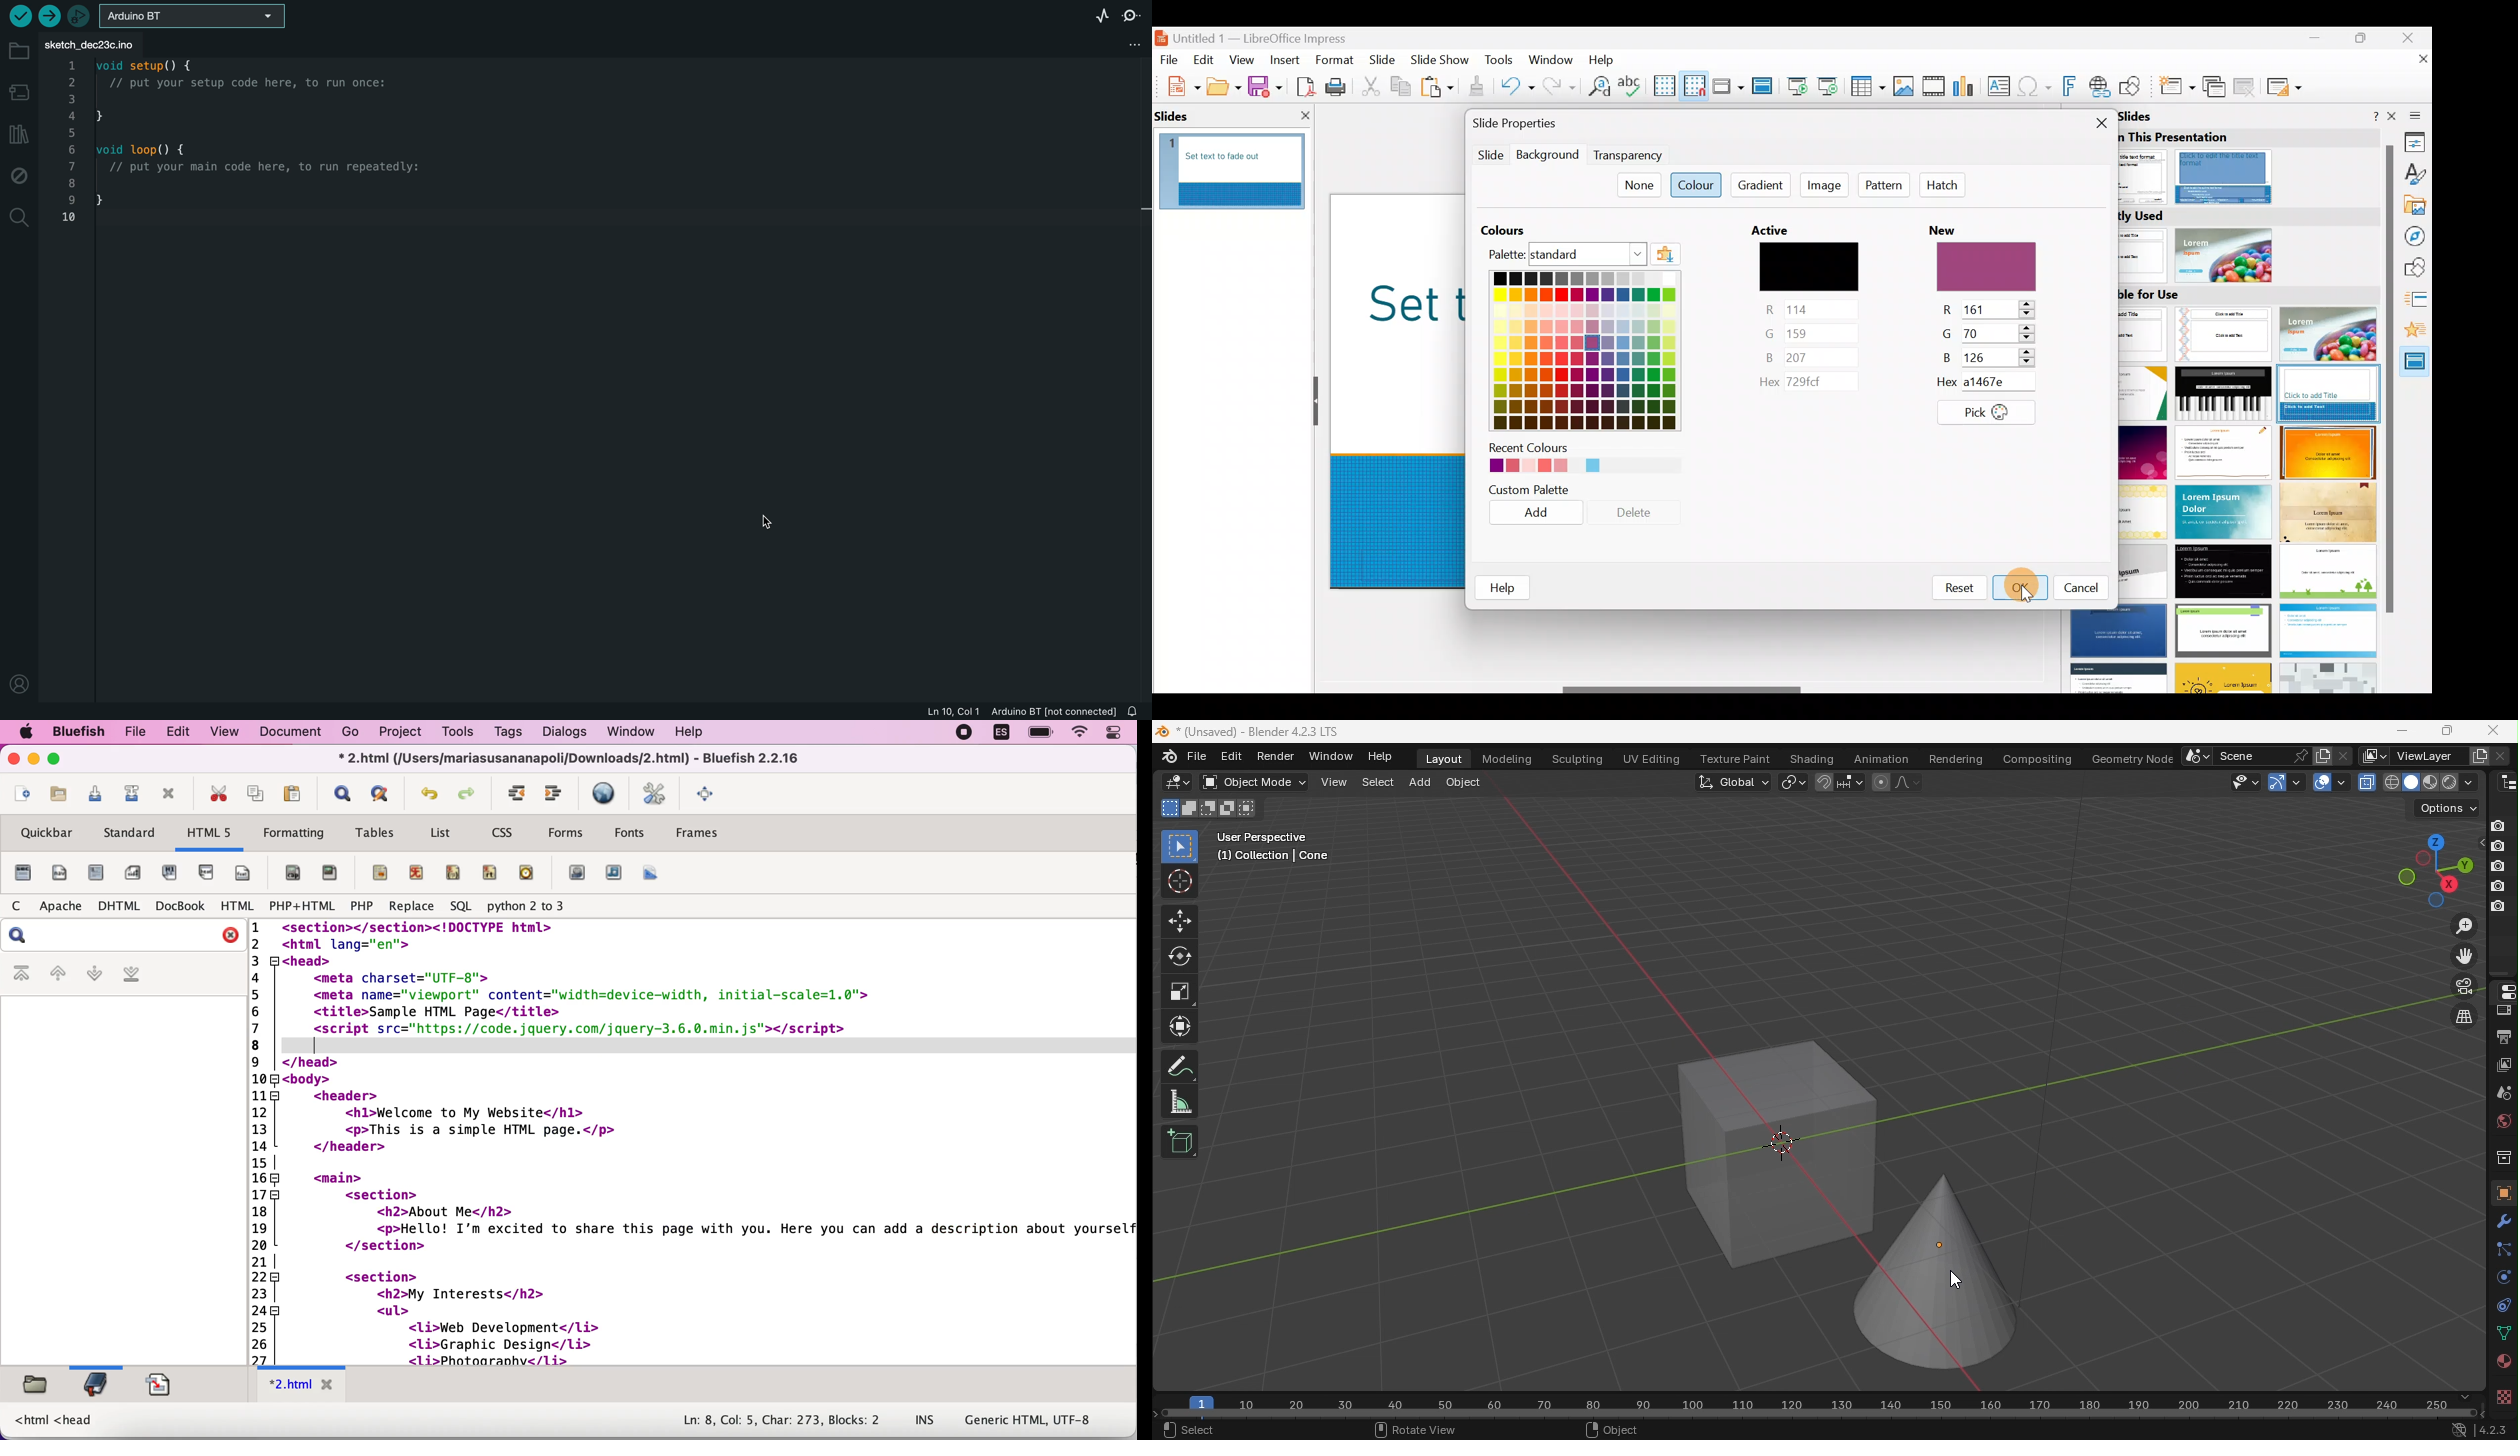 The image size is (2520, 1456). I want to click on Transparency, so click(1627, 154).